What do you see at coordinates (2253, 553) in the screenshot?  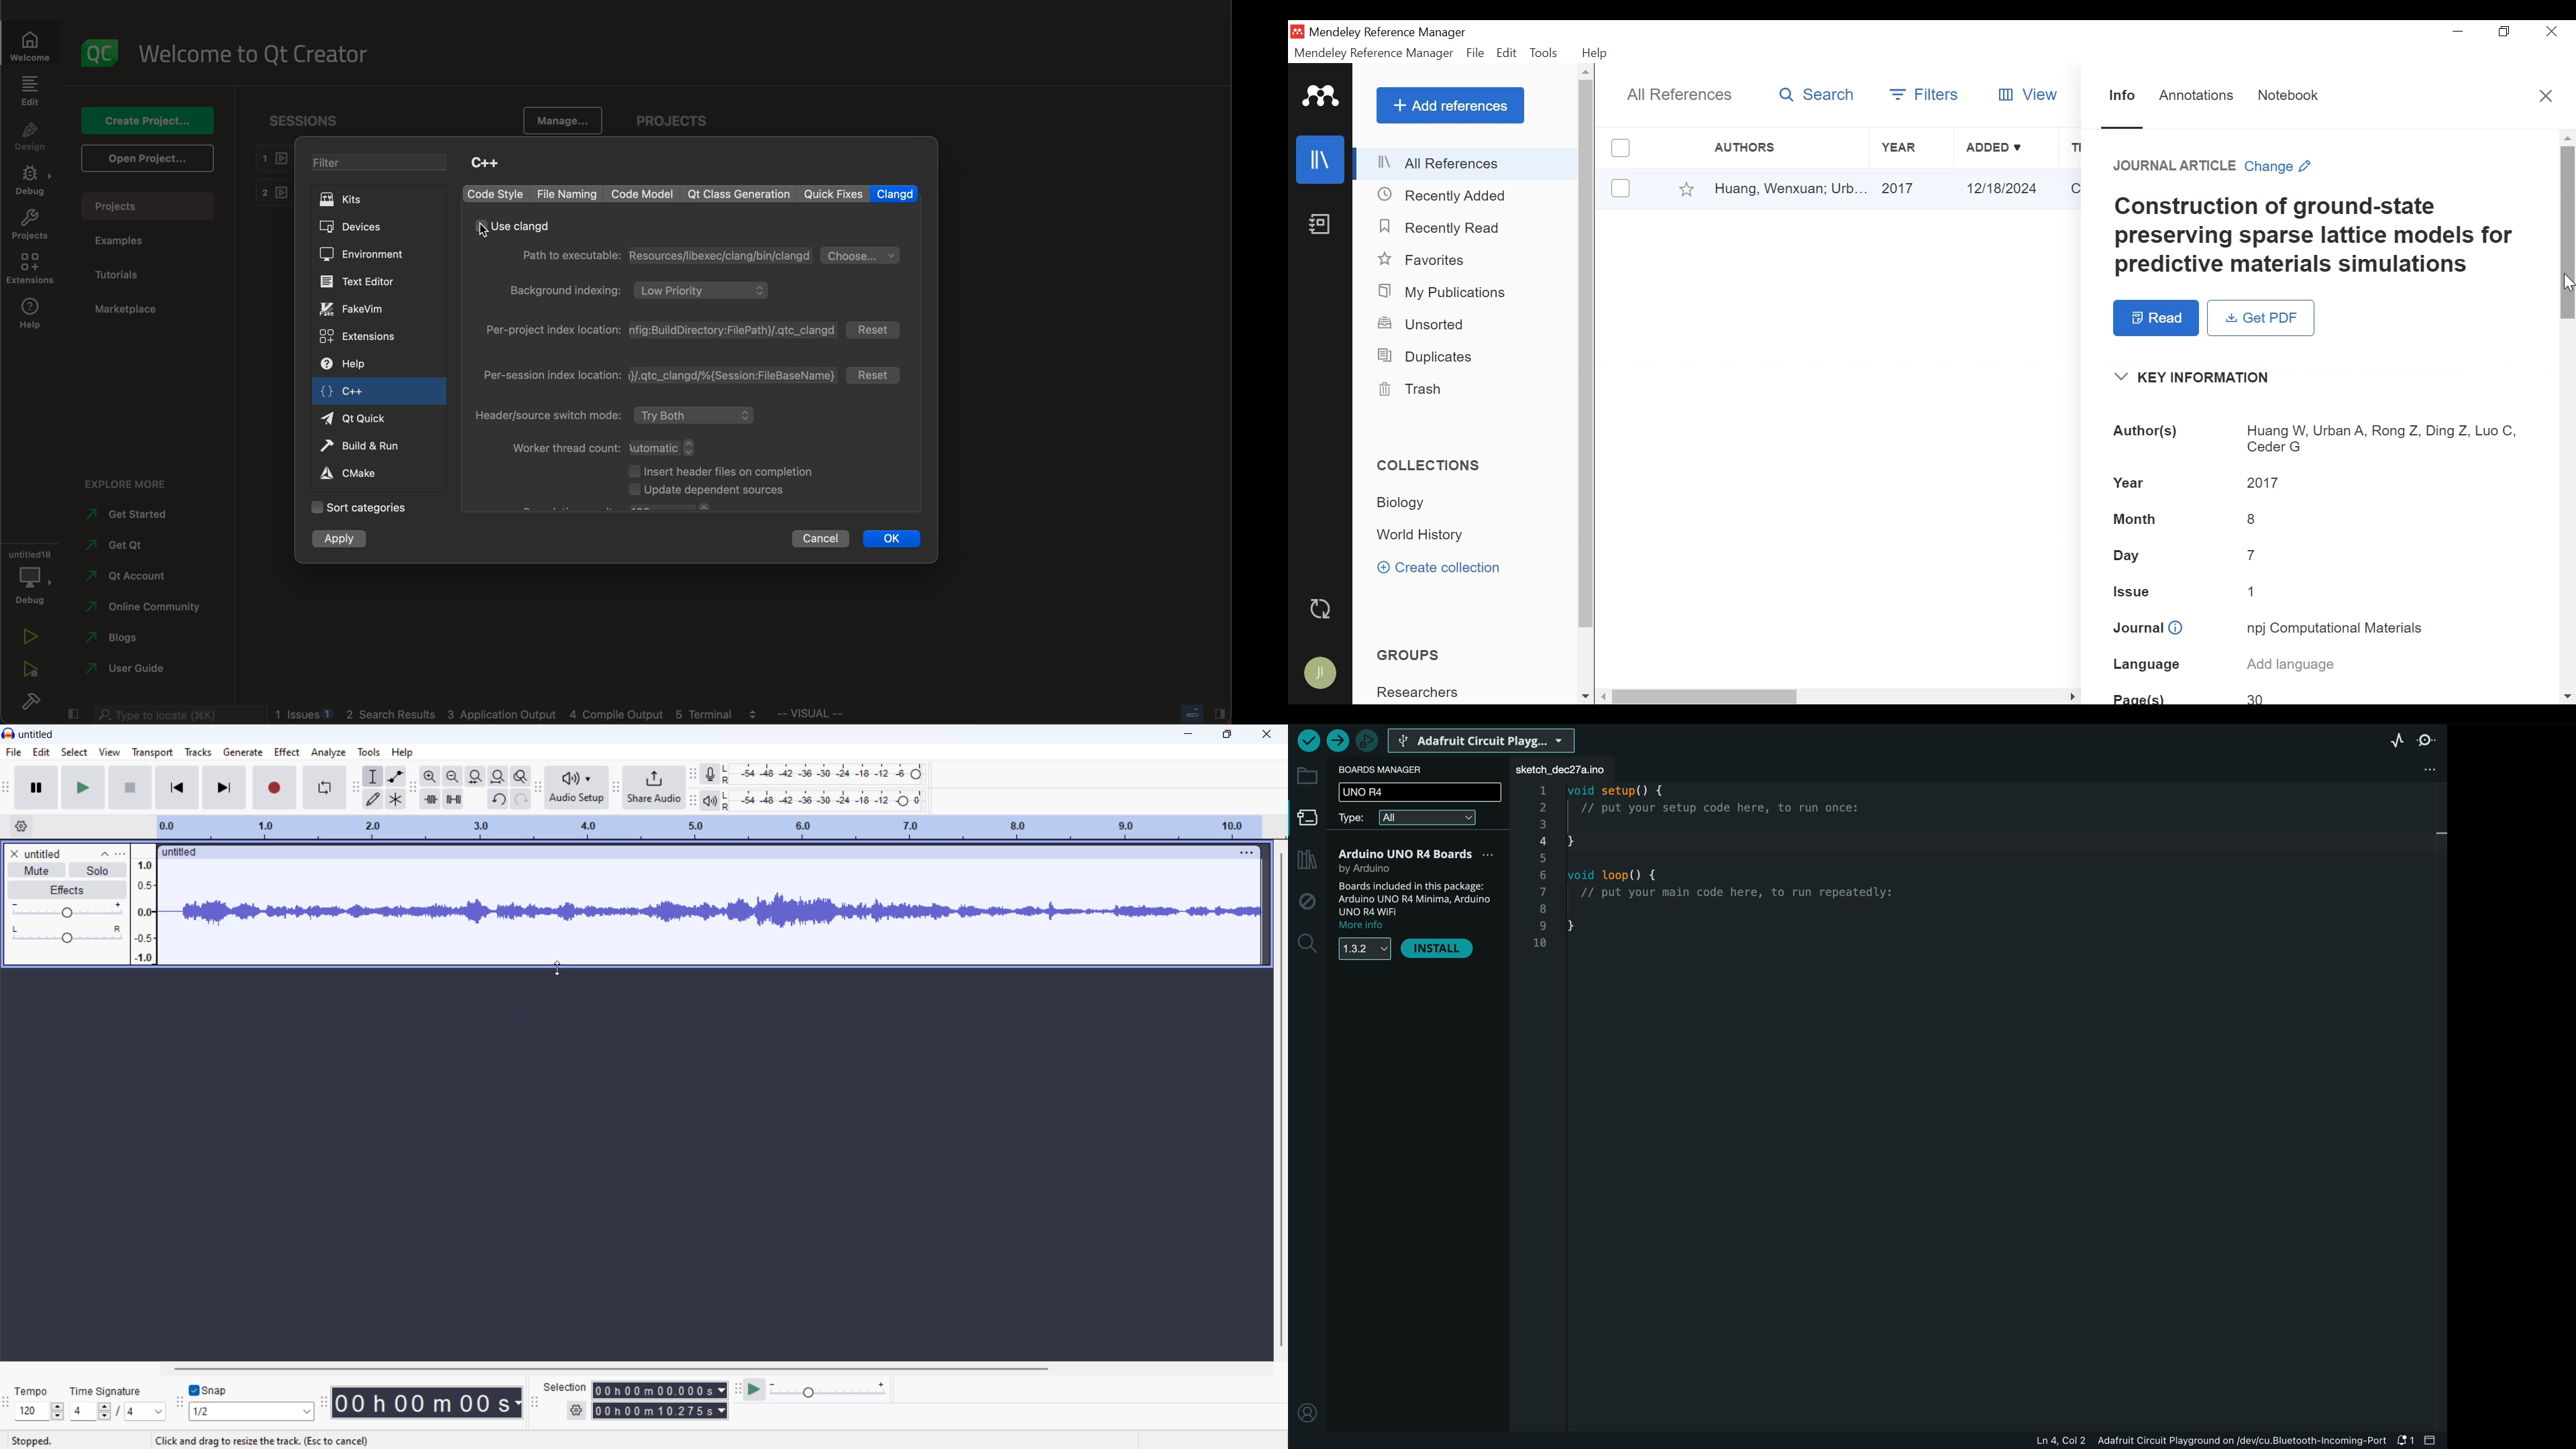 I see `7` at bounding box center [2253, 553].